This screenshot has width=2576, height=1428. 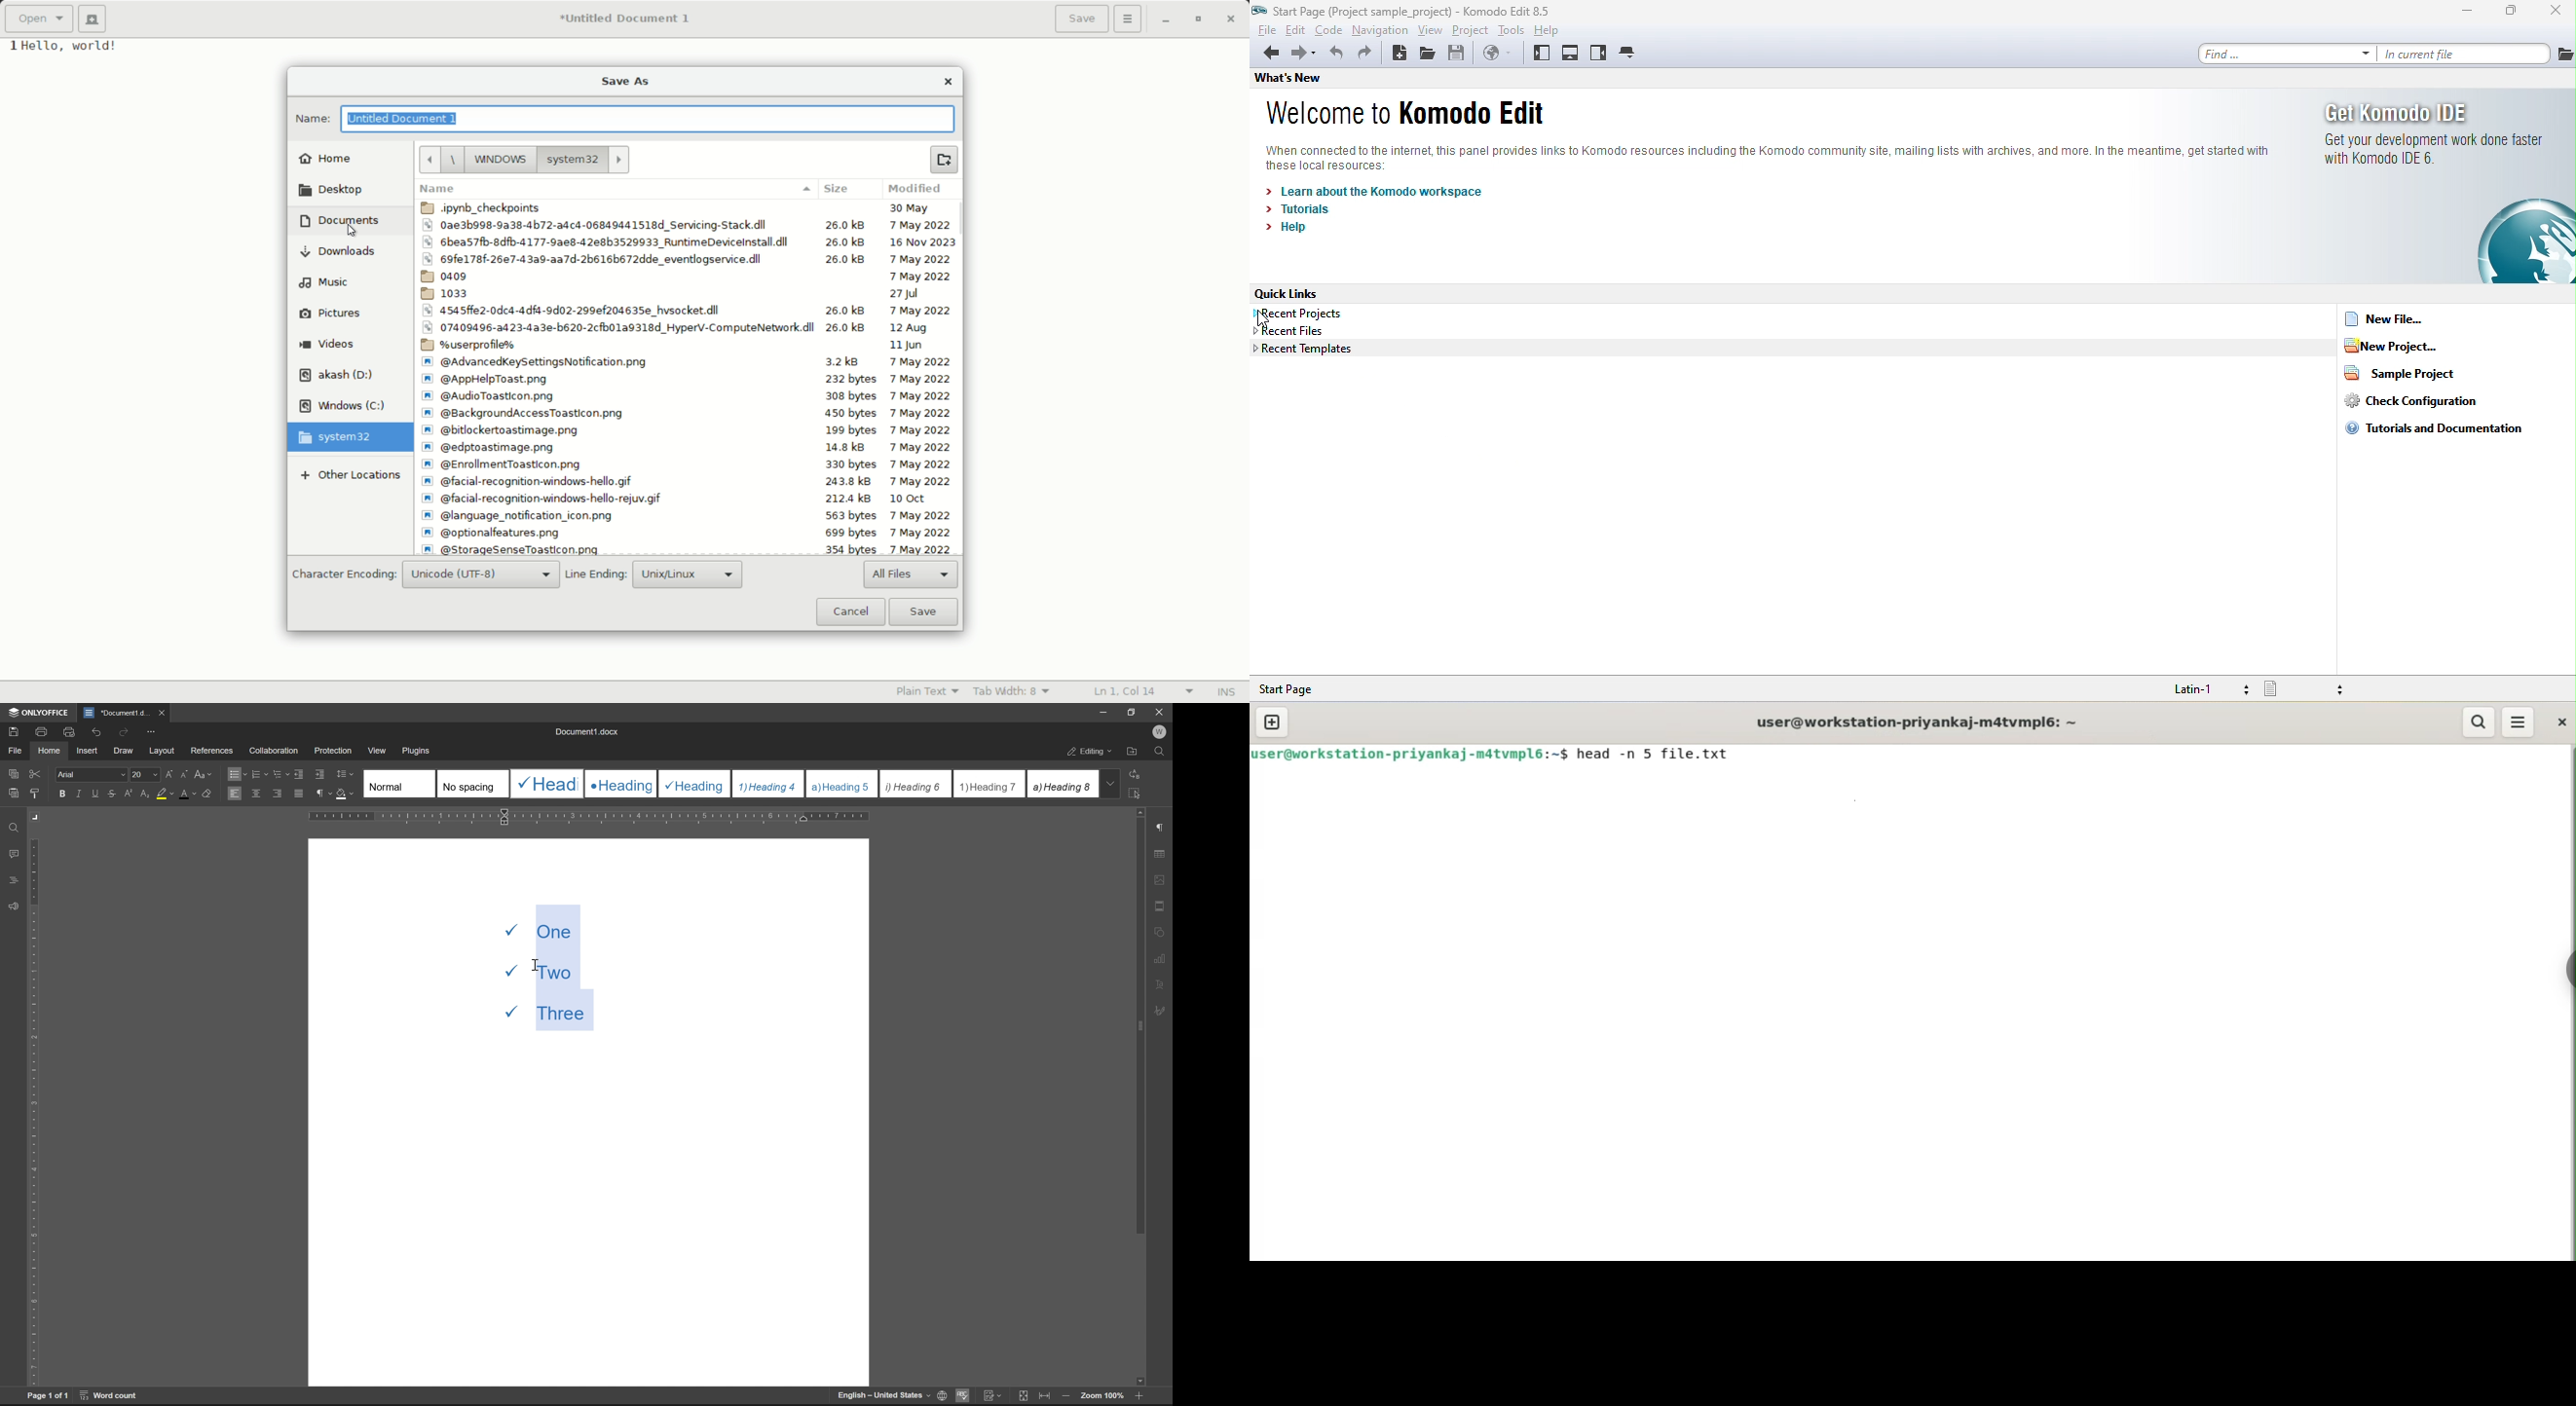 What do you see at coordinates (257, 792) in the screenshot?
I see `align center` at bounding box center [257, 792].